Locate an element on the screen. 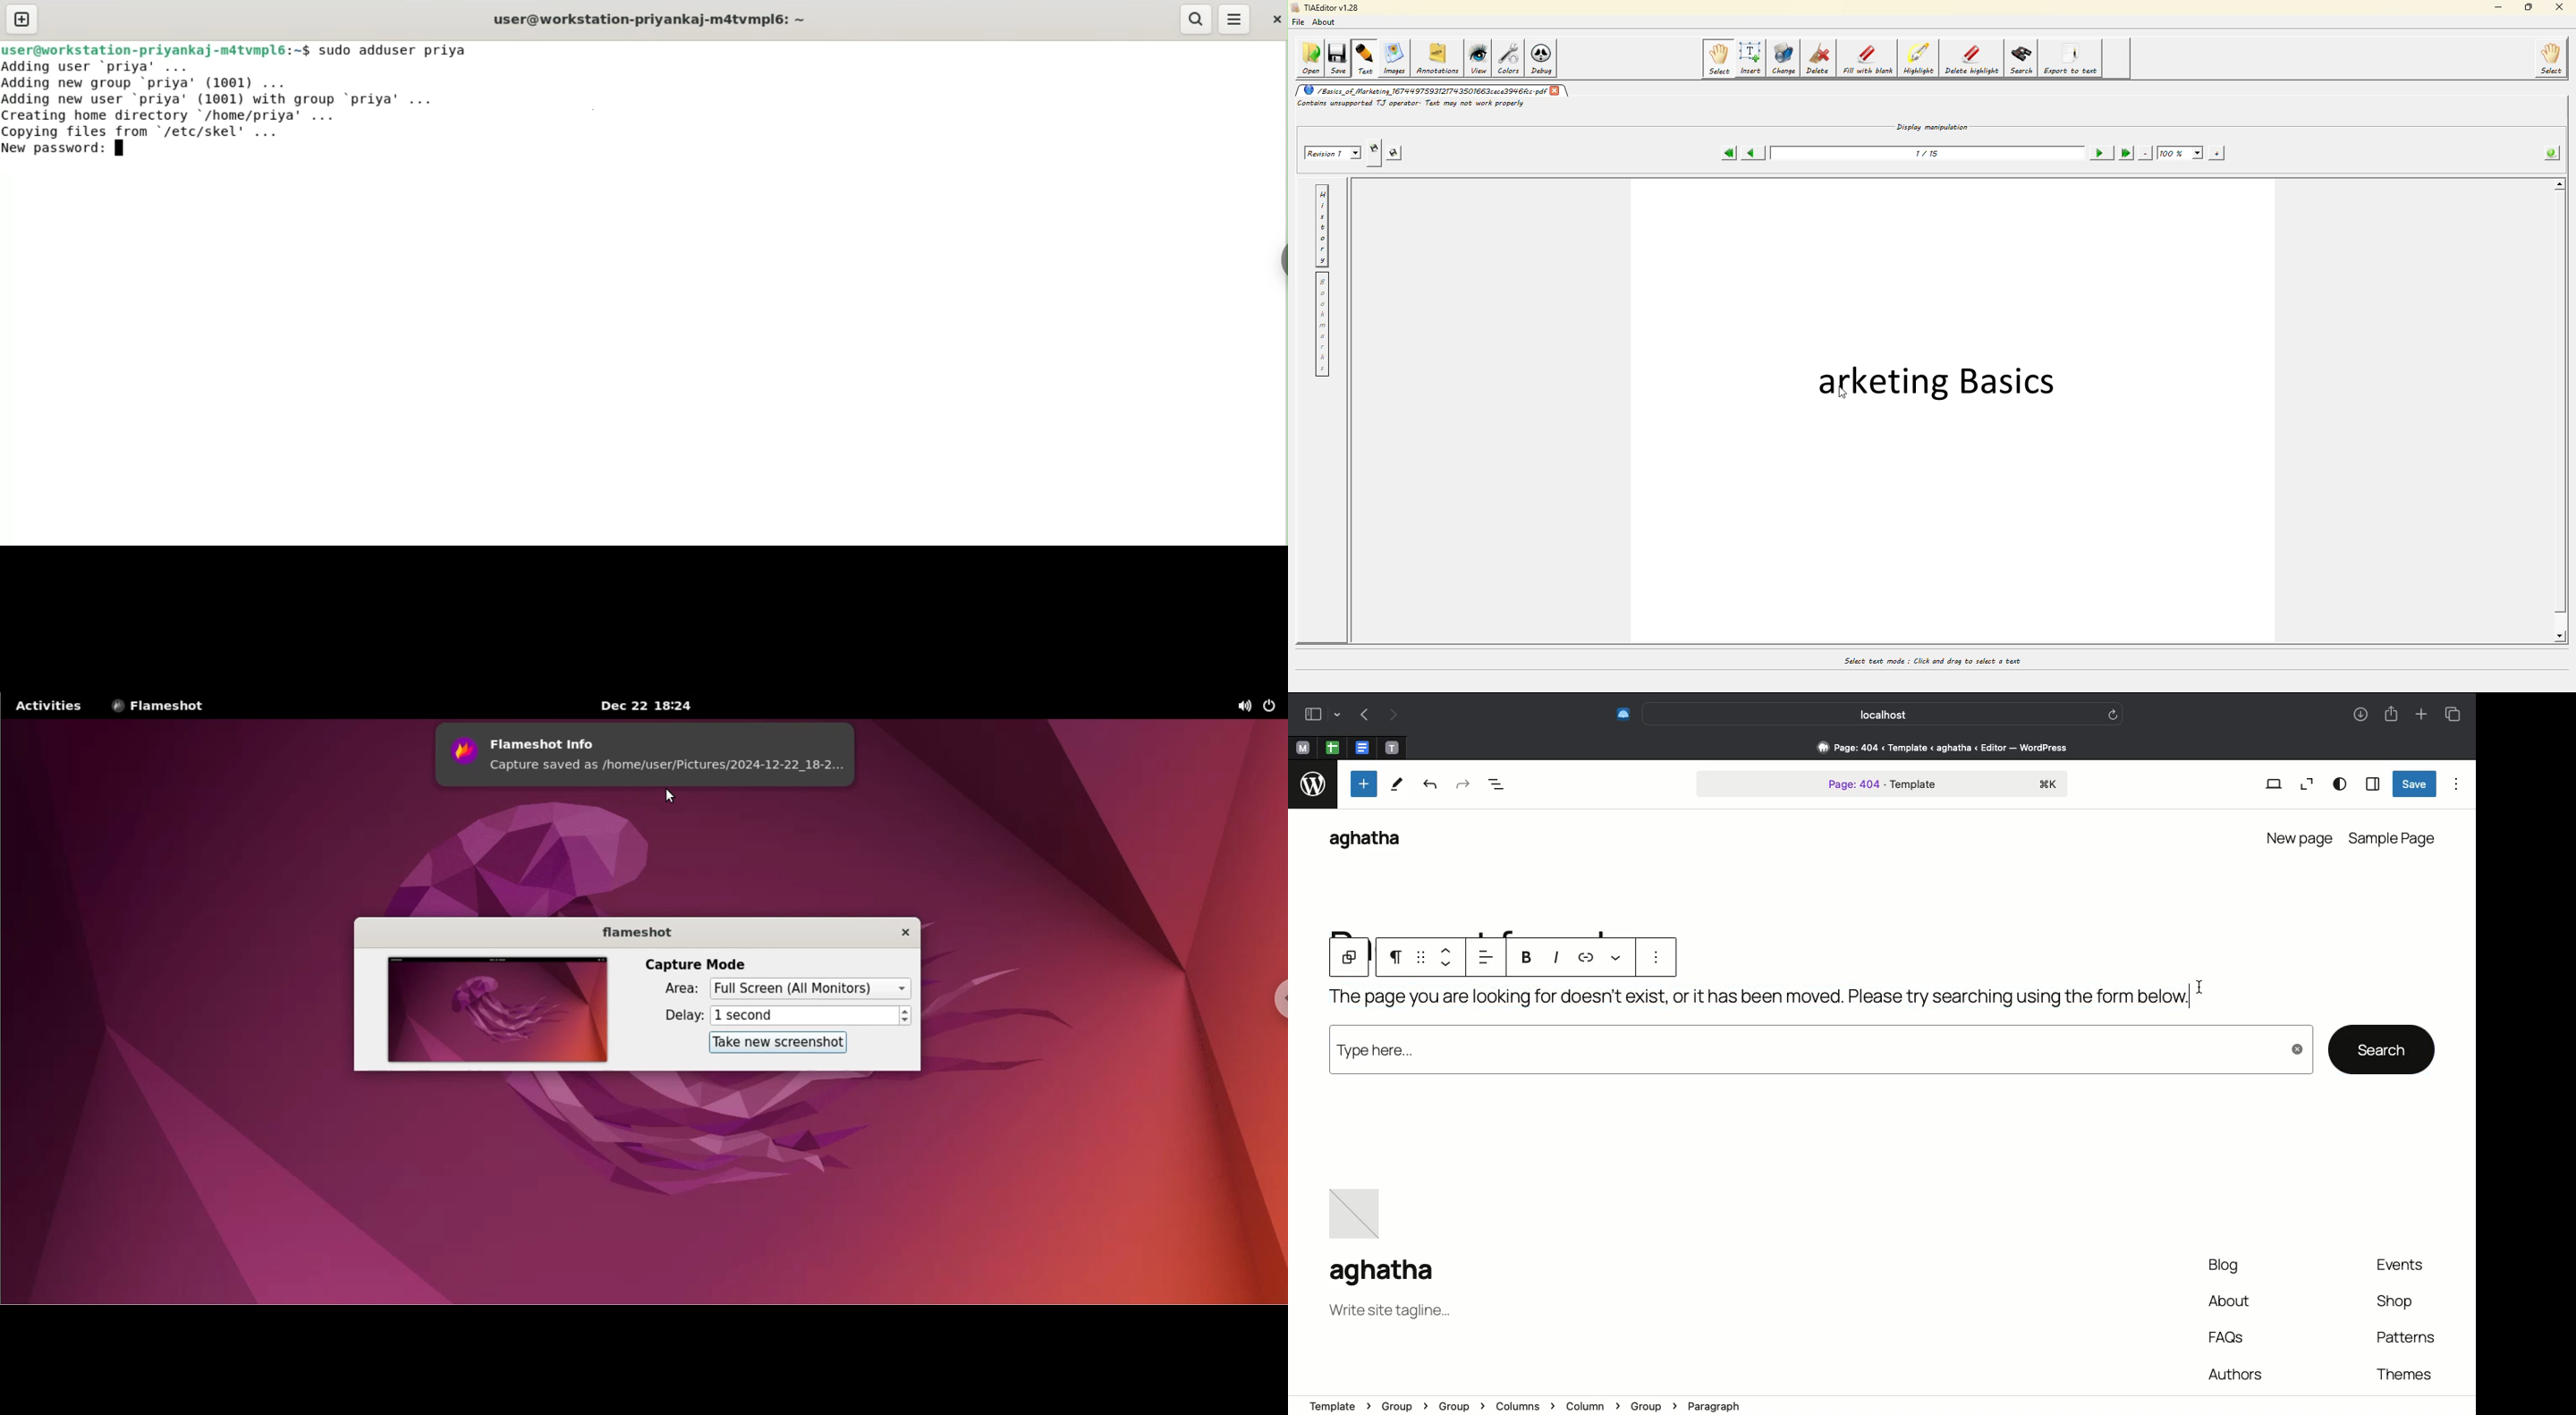 The height and width of the screenshot is (1428, 2576). Undo is located at coordinates (1432, 787).